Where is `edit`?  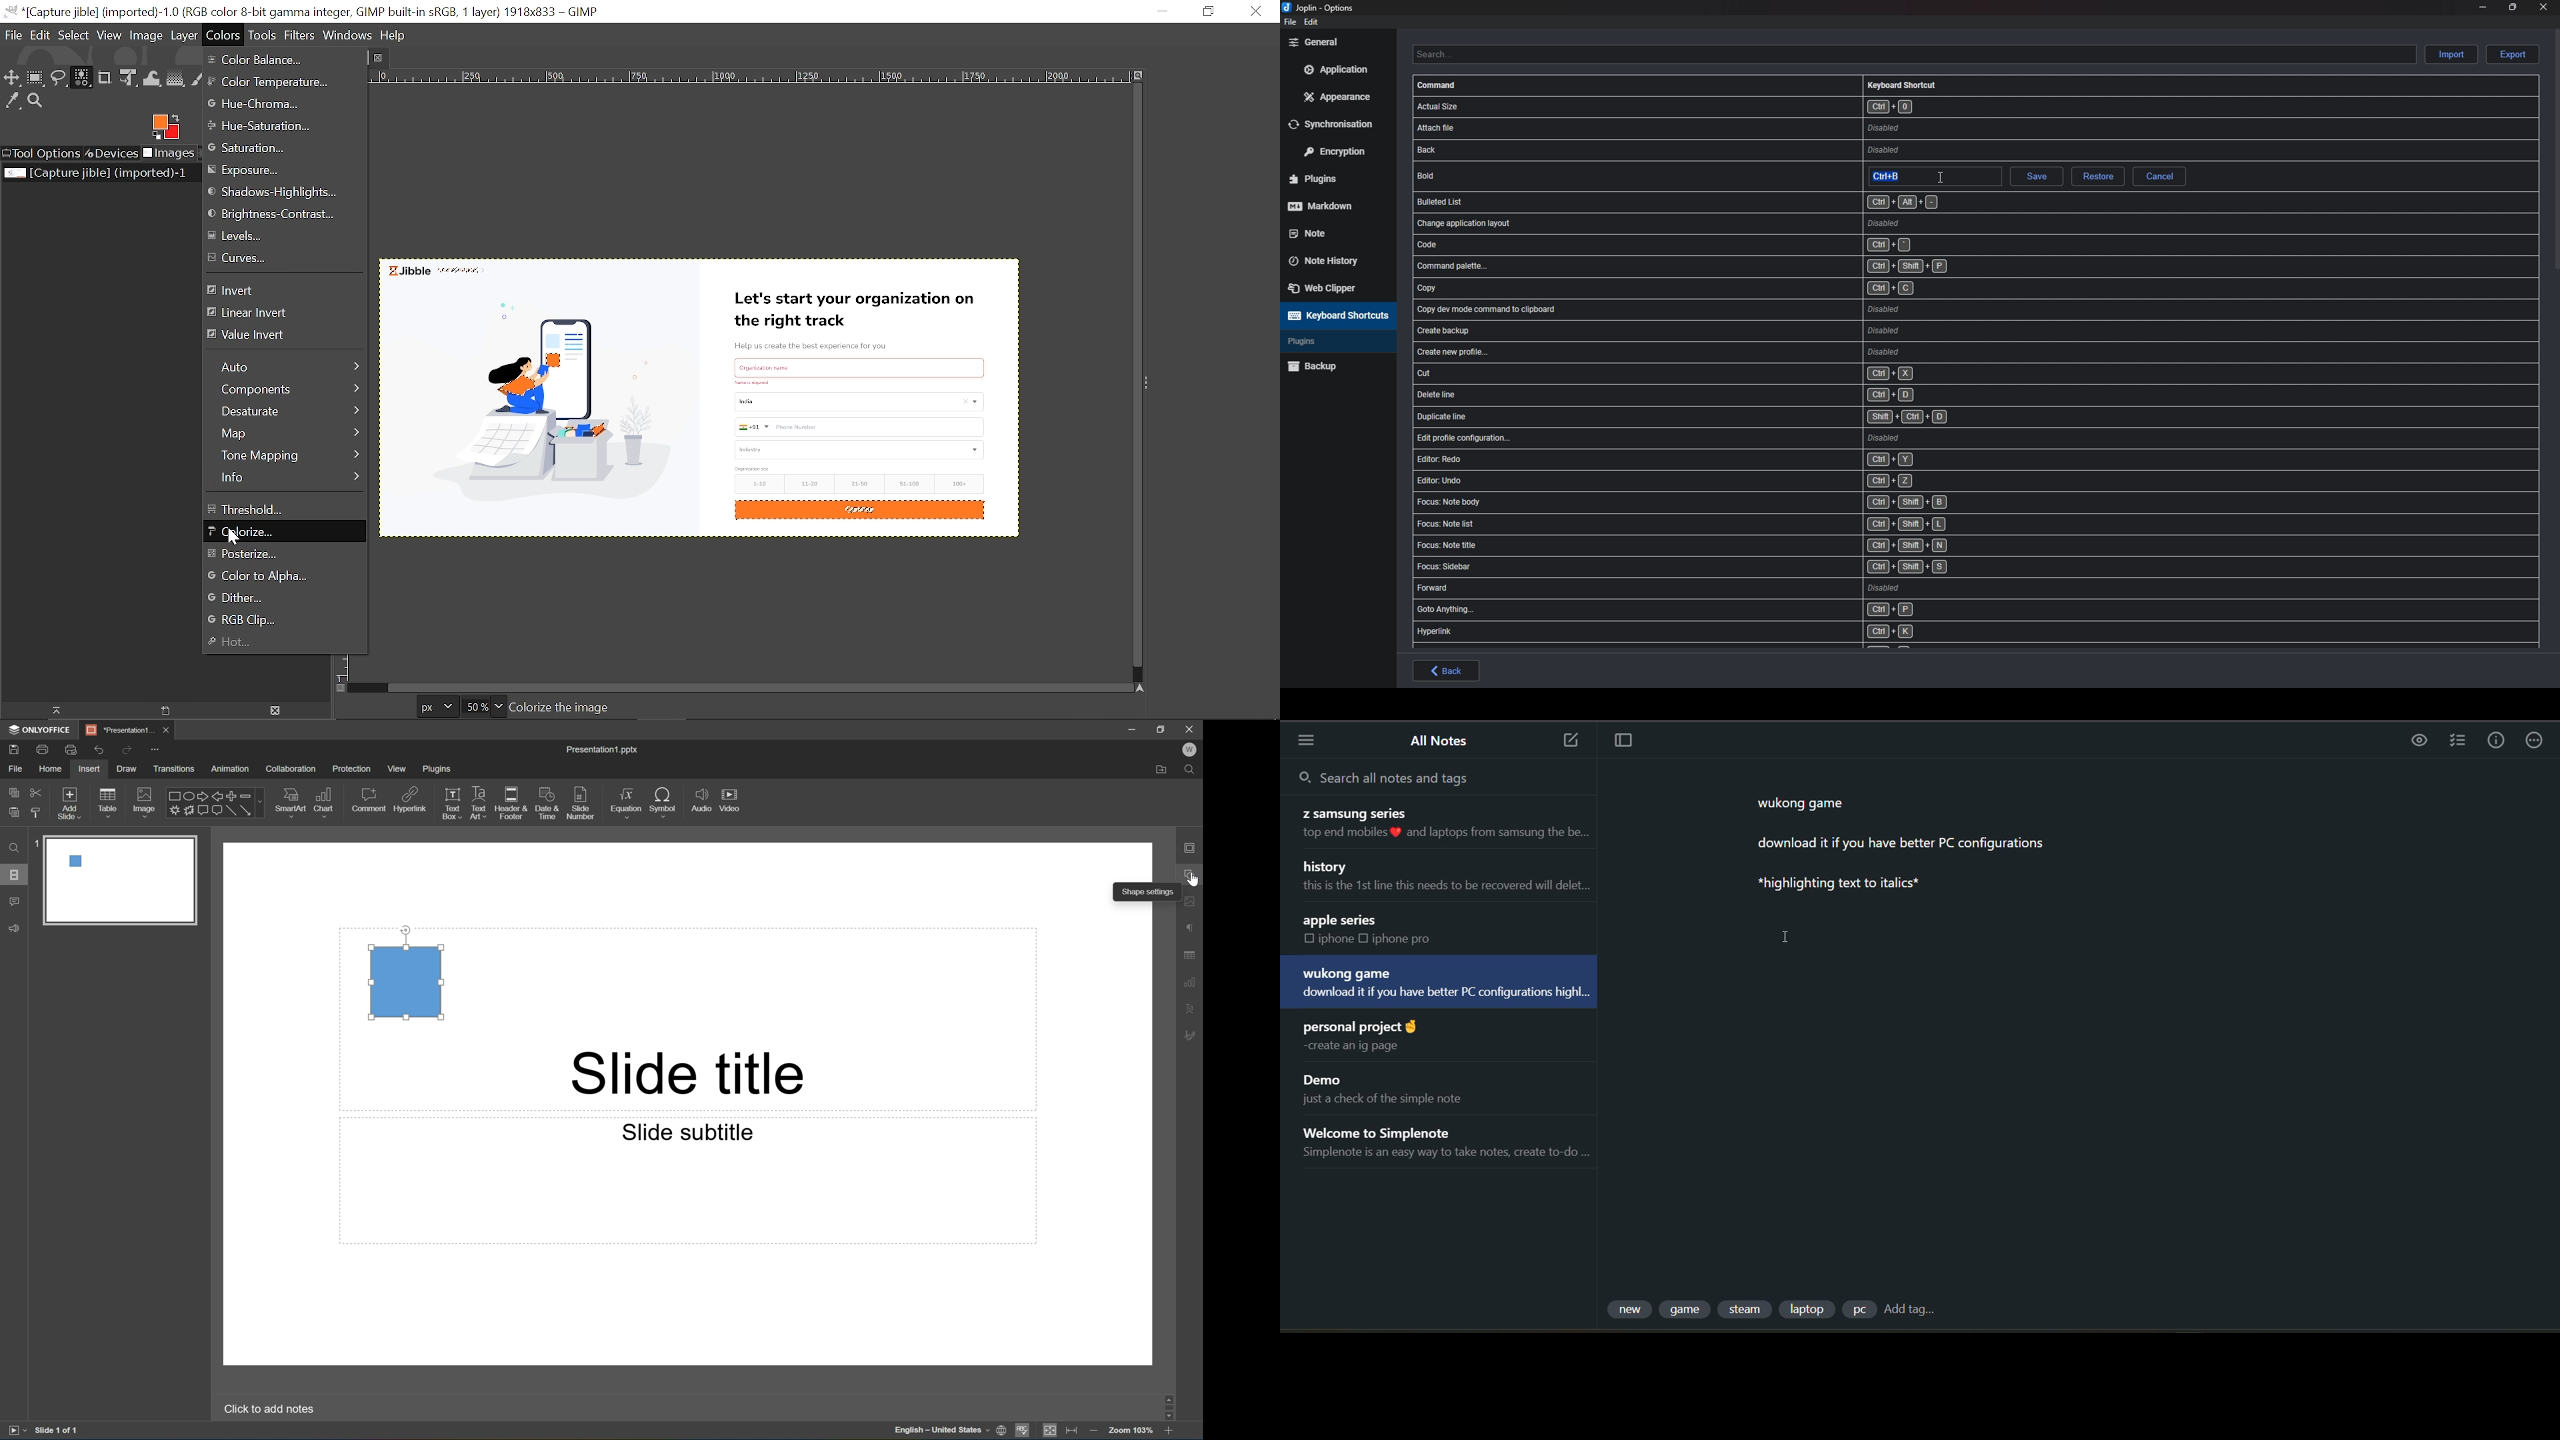 edit is located at coordinates (1312, 22).